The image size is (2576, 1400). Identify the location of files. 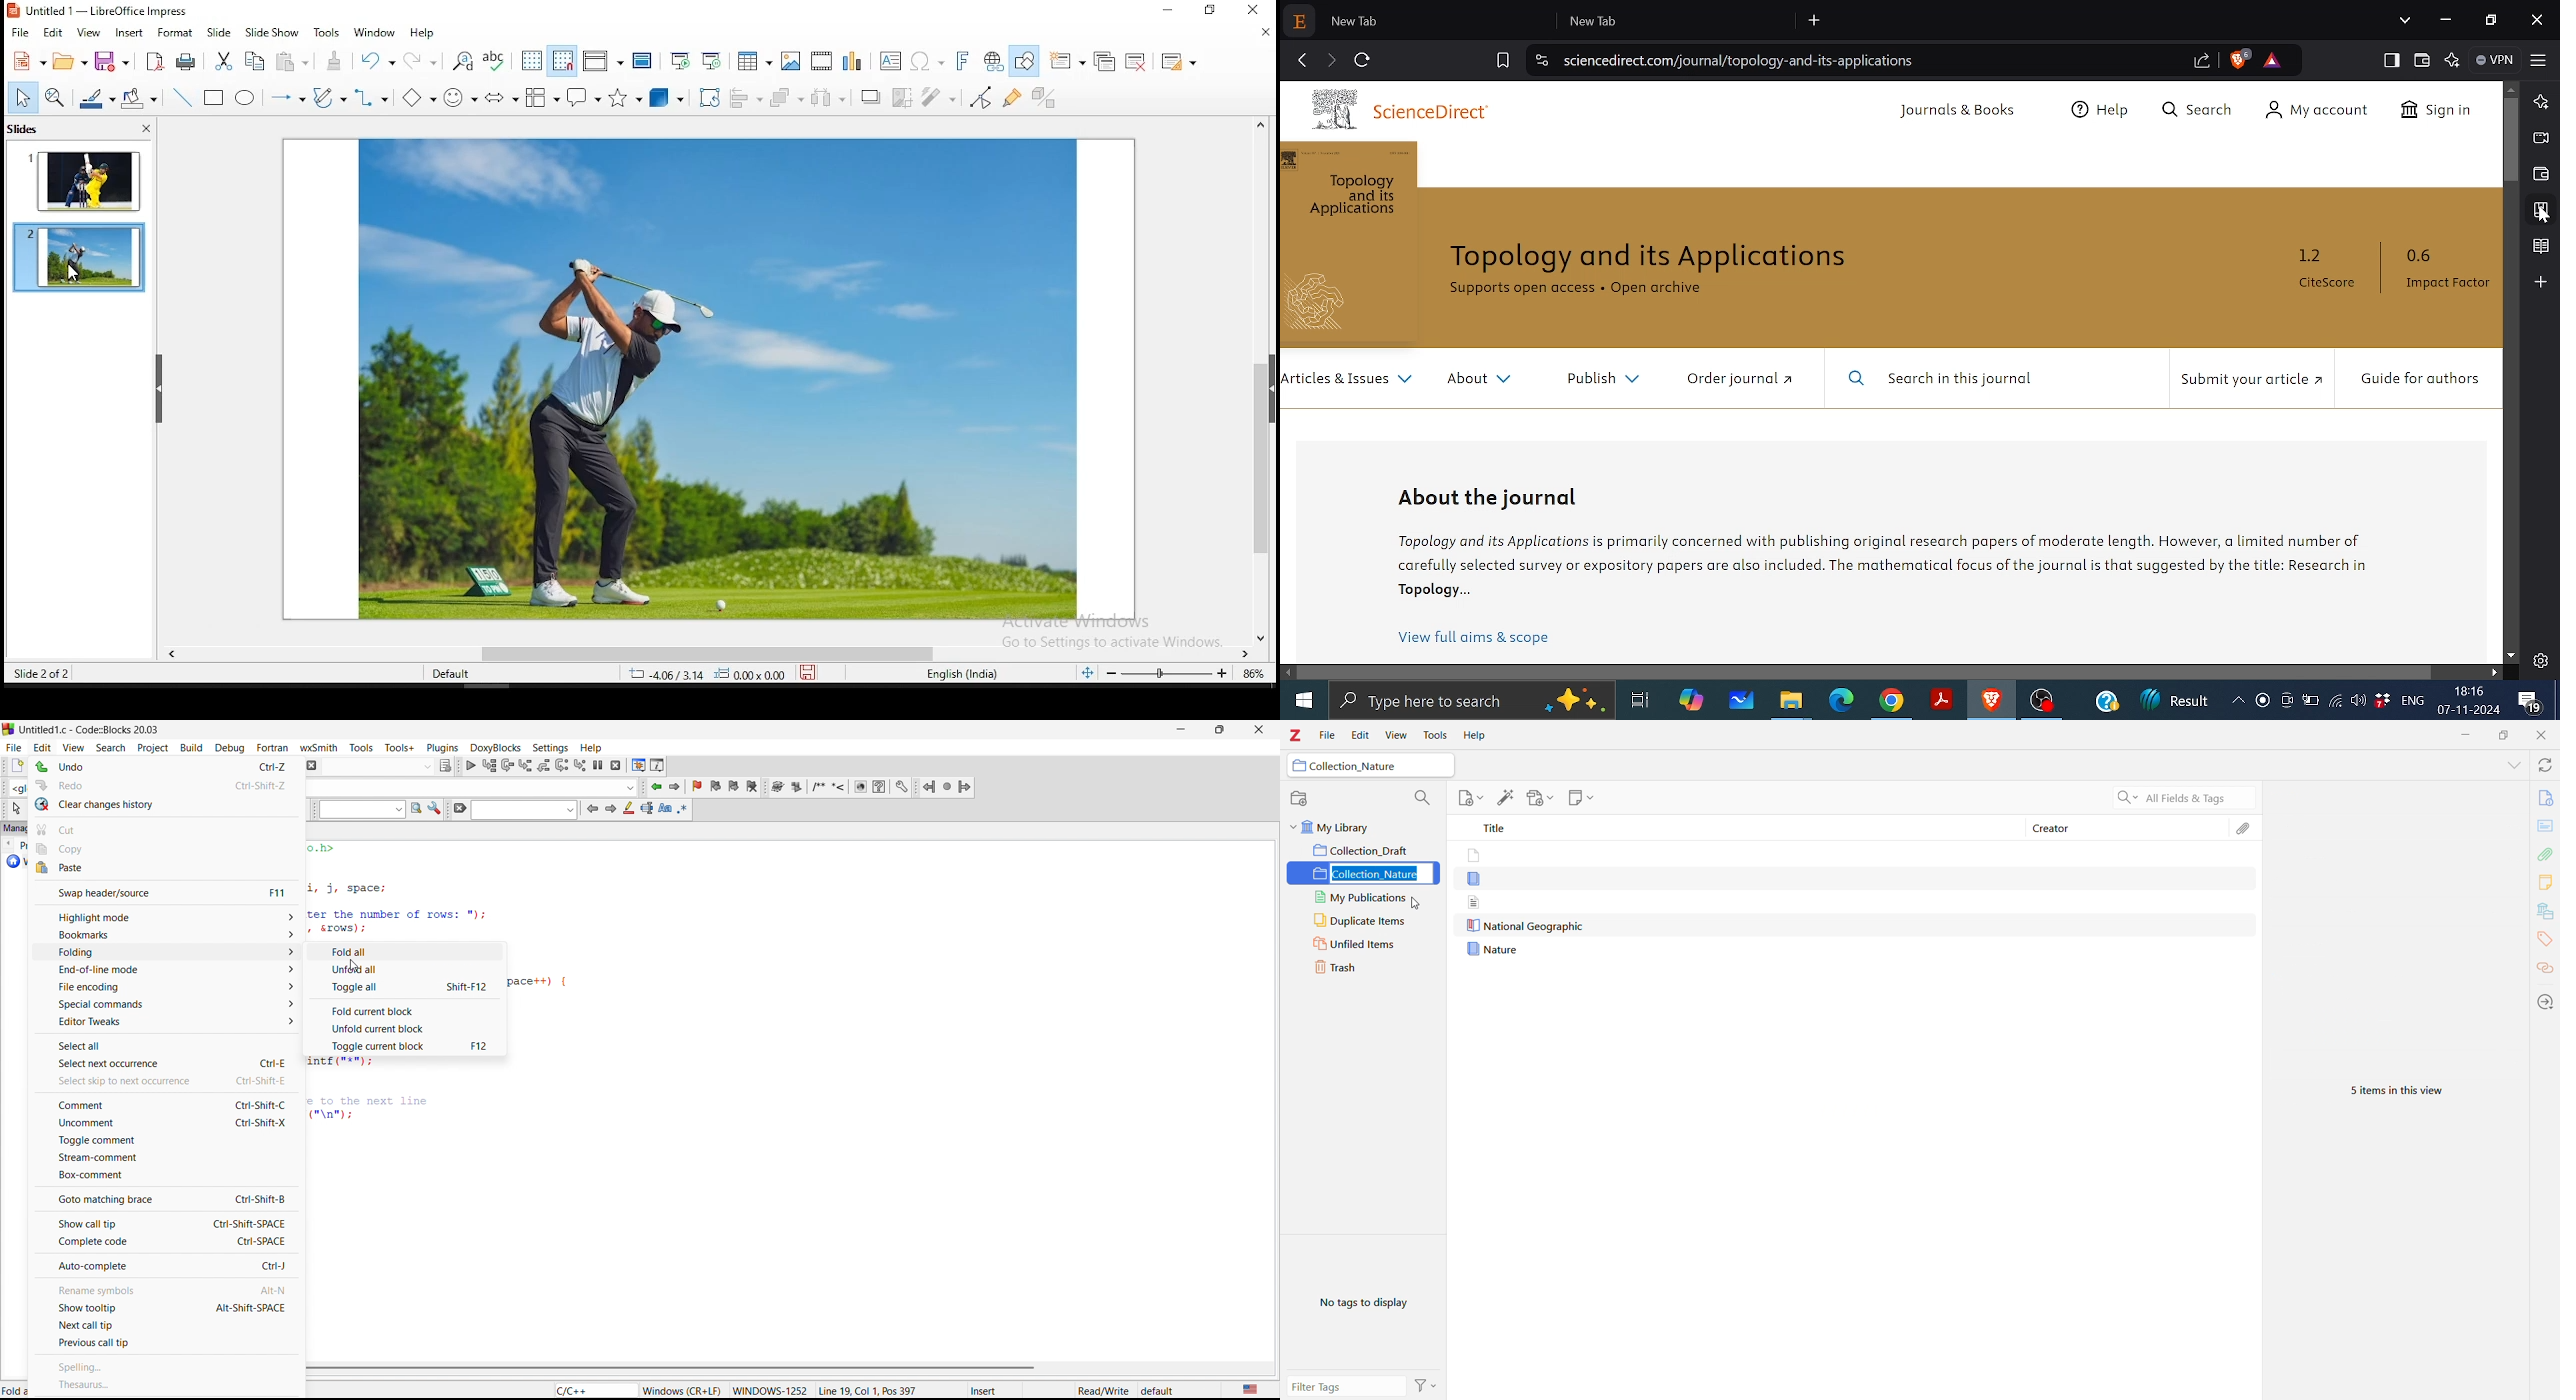
(1473, 855).